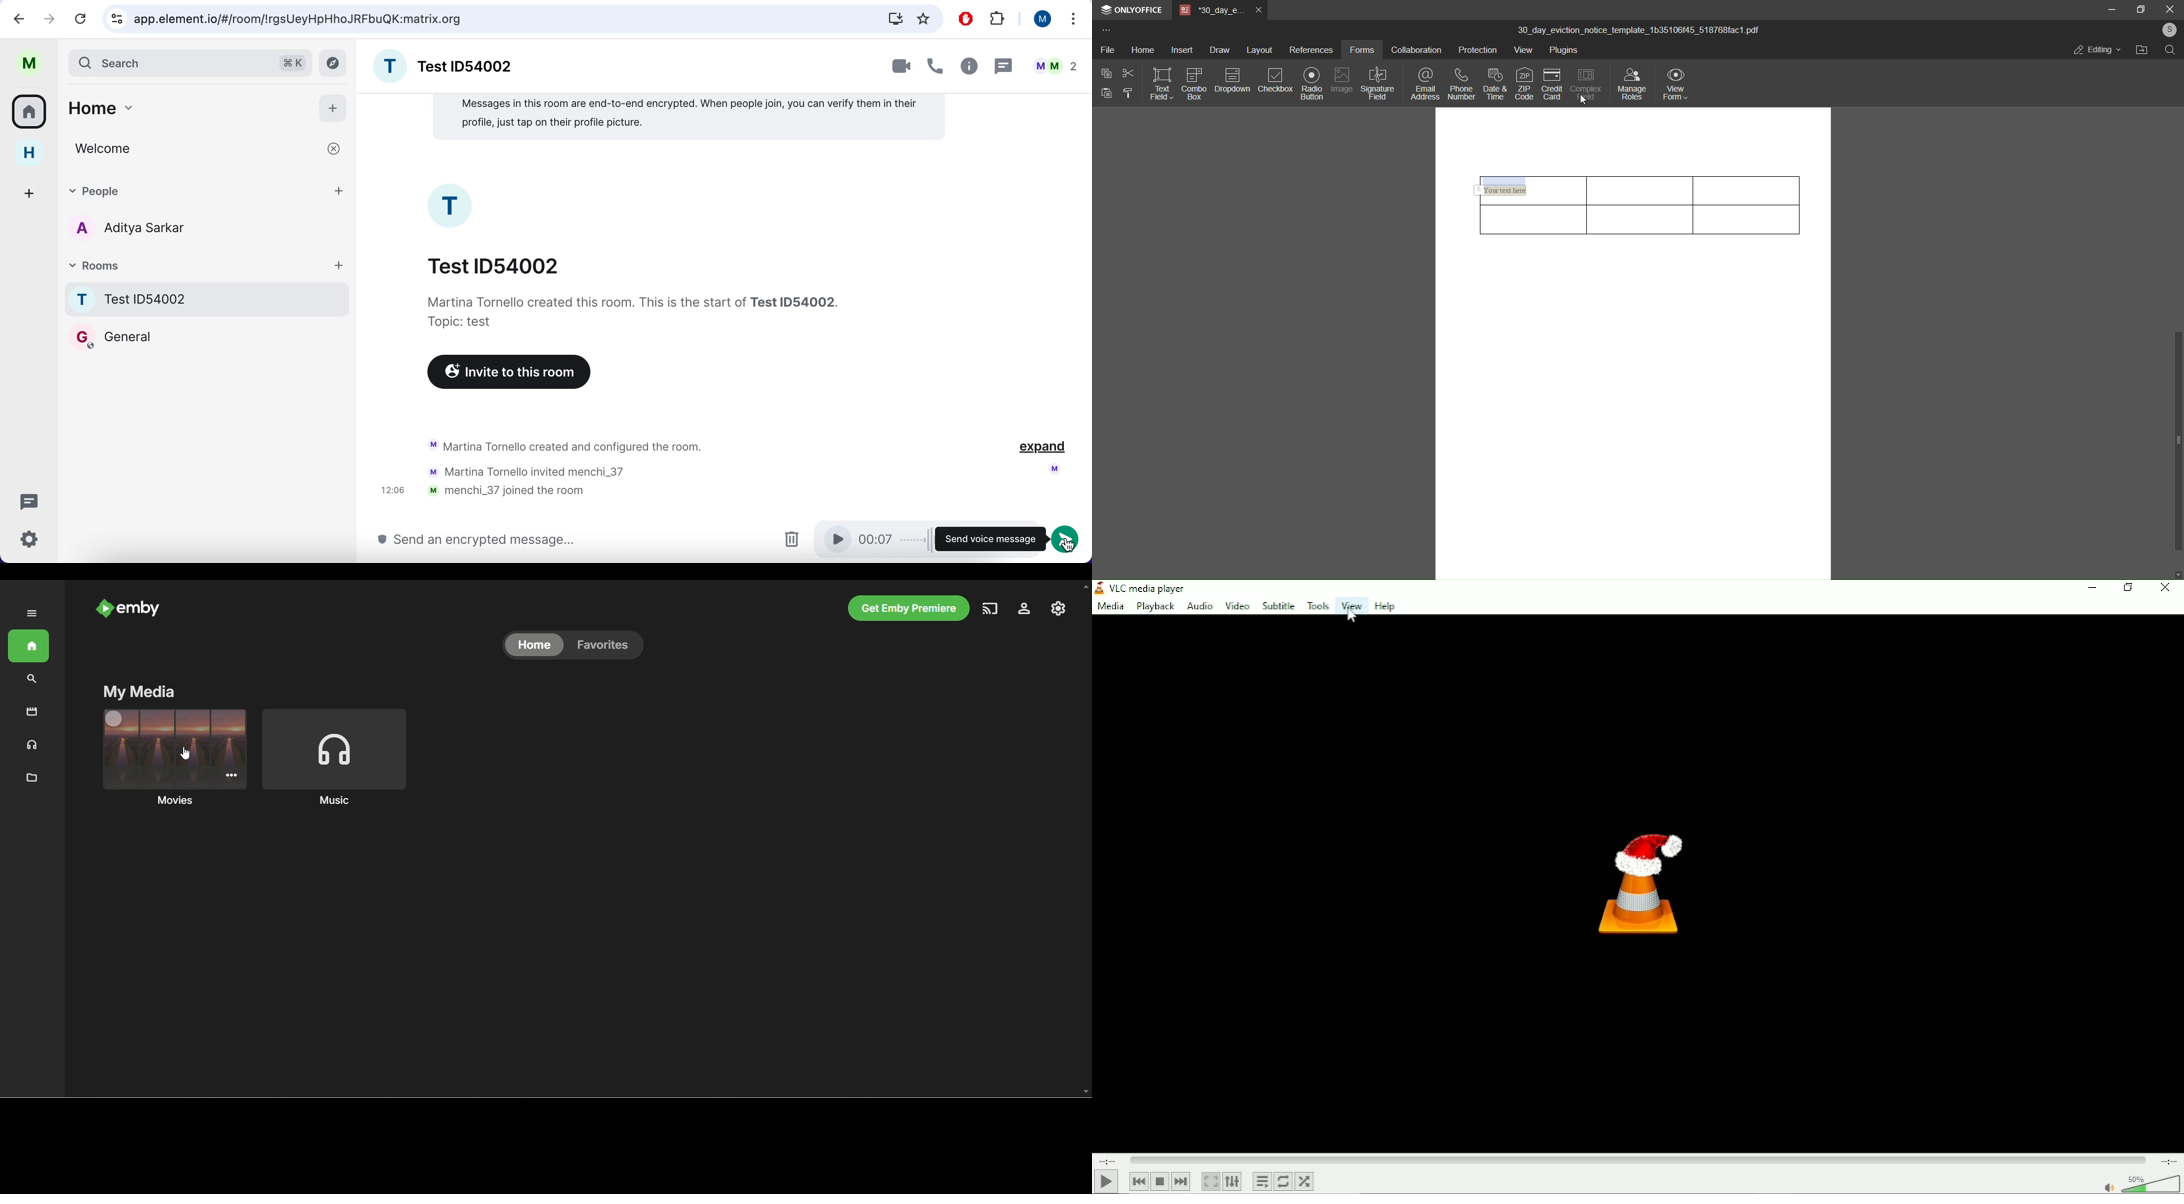 Image resolution: width=2184 pixels, height=1204 pixels. What do you see at coordinates (2096, 52) in the screenshot?
I see `editing` at bounding box center [2096, 52].